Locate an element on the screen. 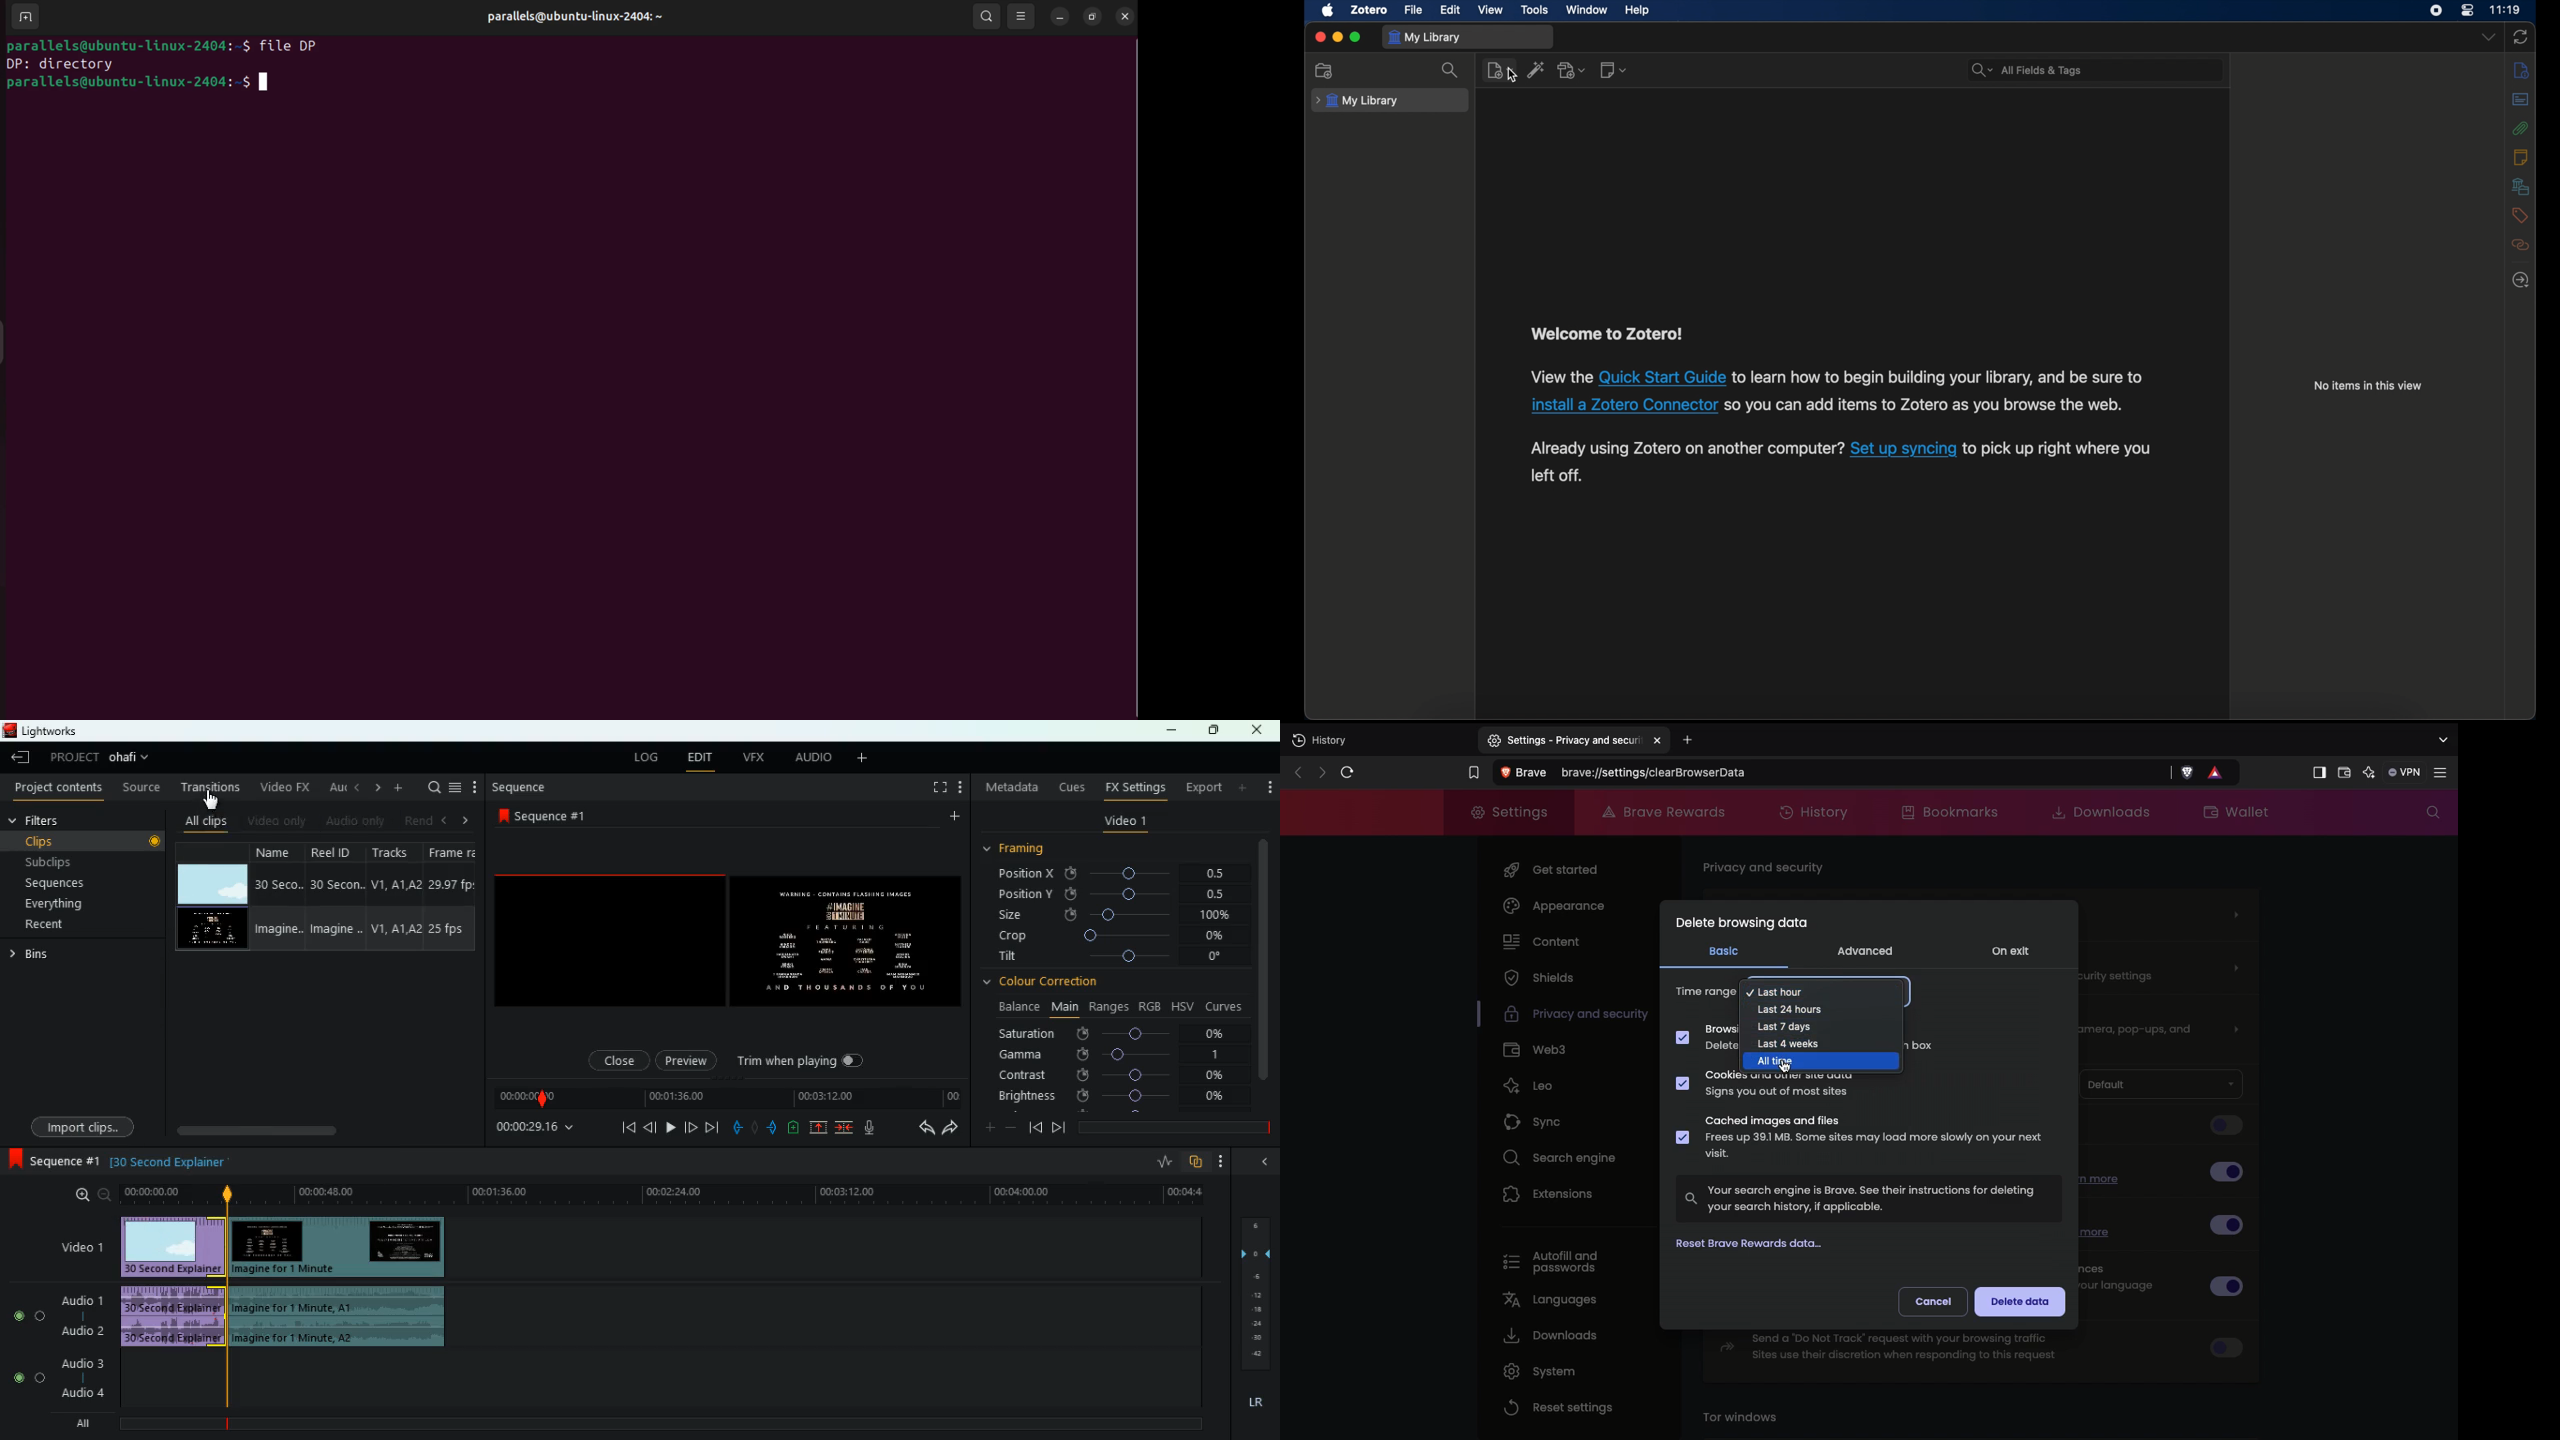  project name is located at coordinates (133, 759).